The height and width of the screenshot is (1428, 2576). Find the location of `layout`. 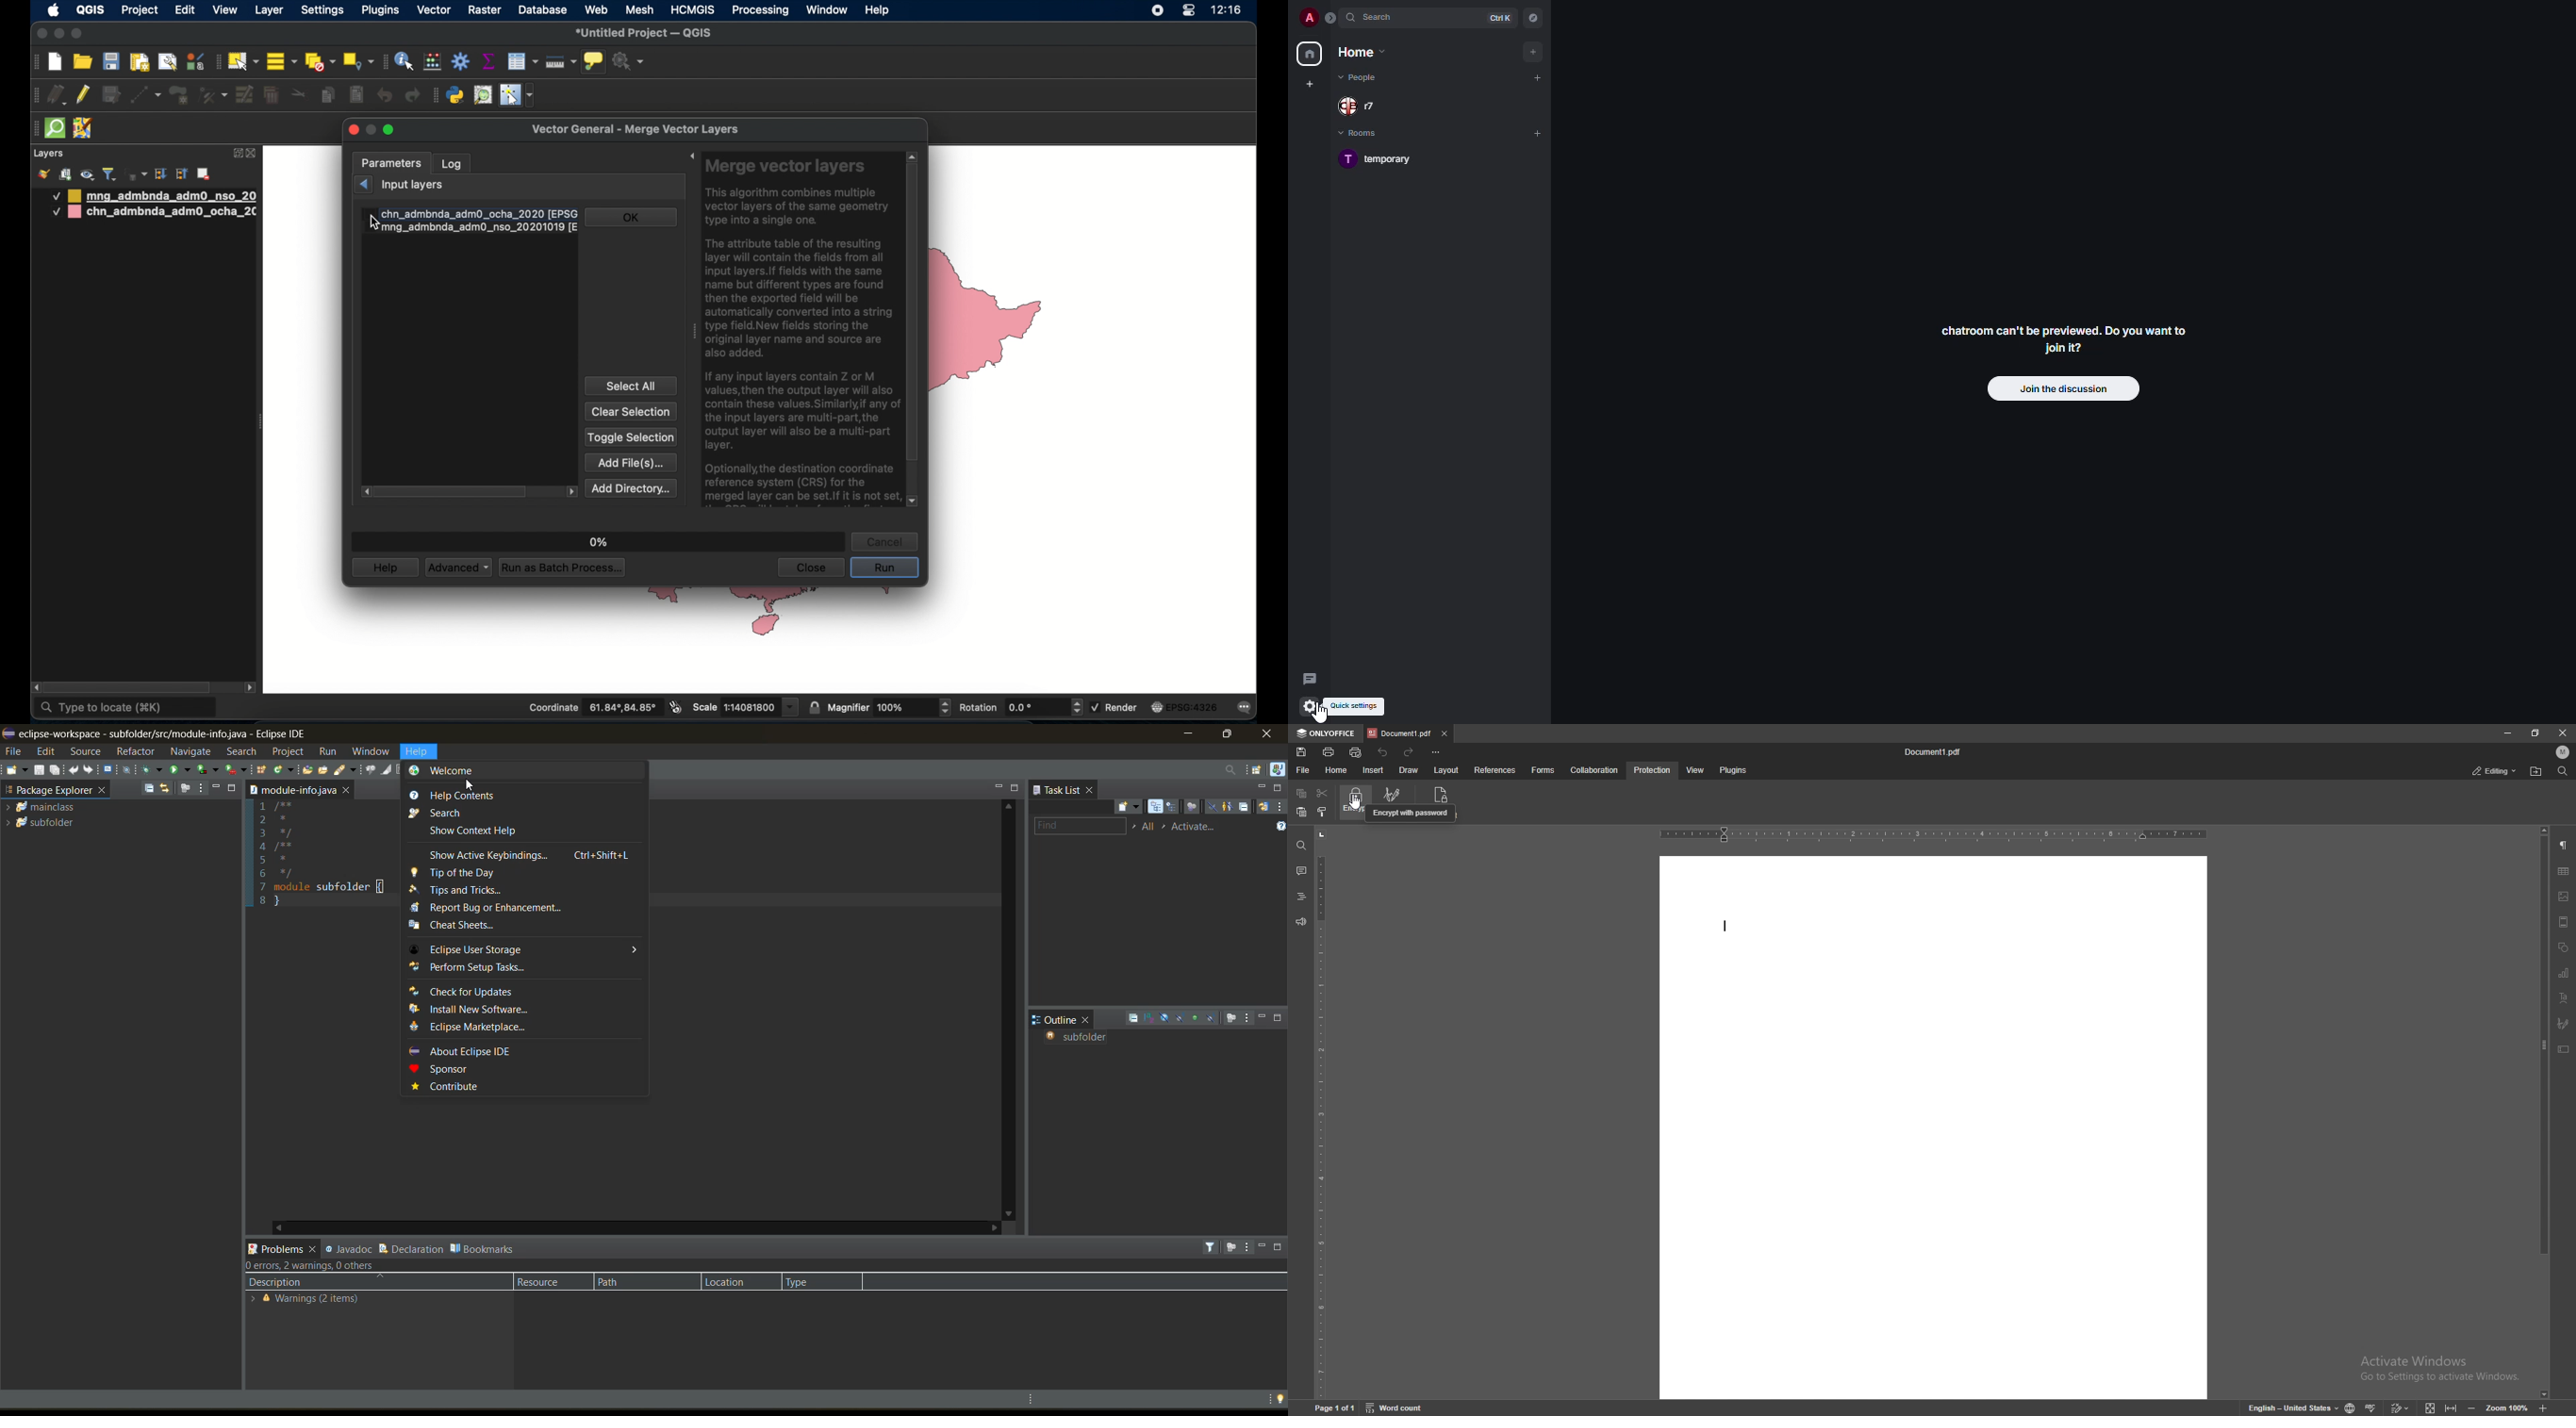

layout is located at coordinates (1448, 770).